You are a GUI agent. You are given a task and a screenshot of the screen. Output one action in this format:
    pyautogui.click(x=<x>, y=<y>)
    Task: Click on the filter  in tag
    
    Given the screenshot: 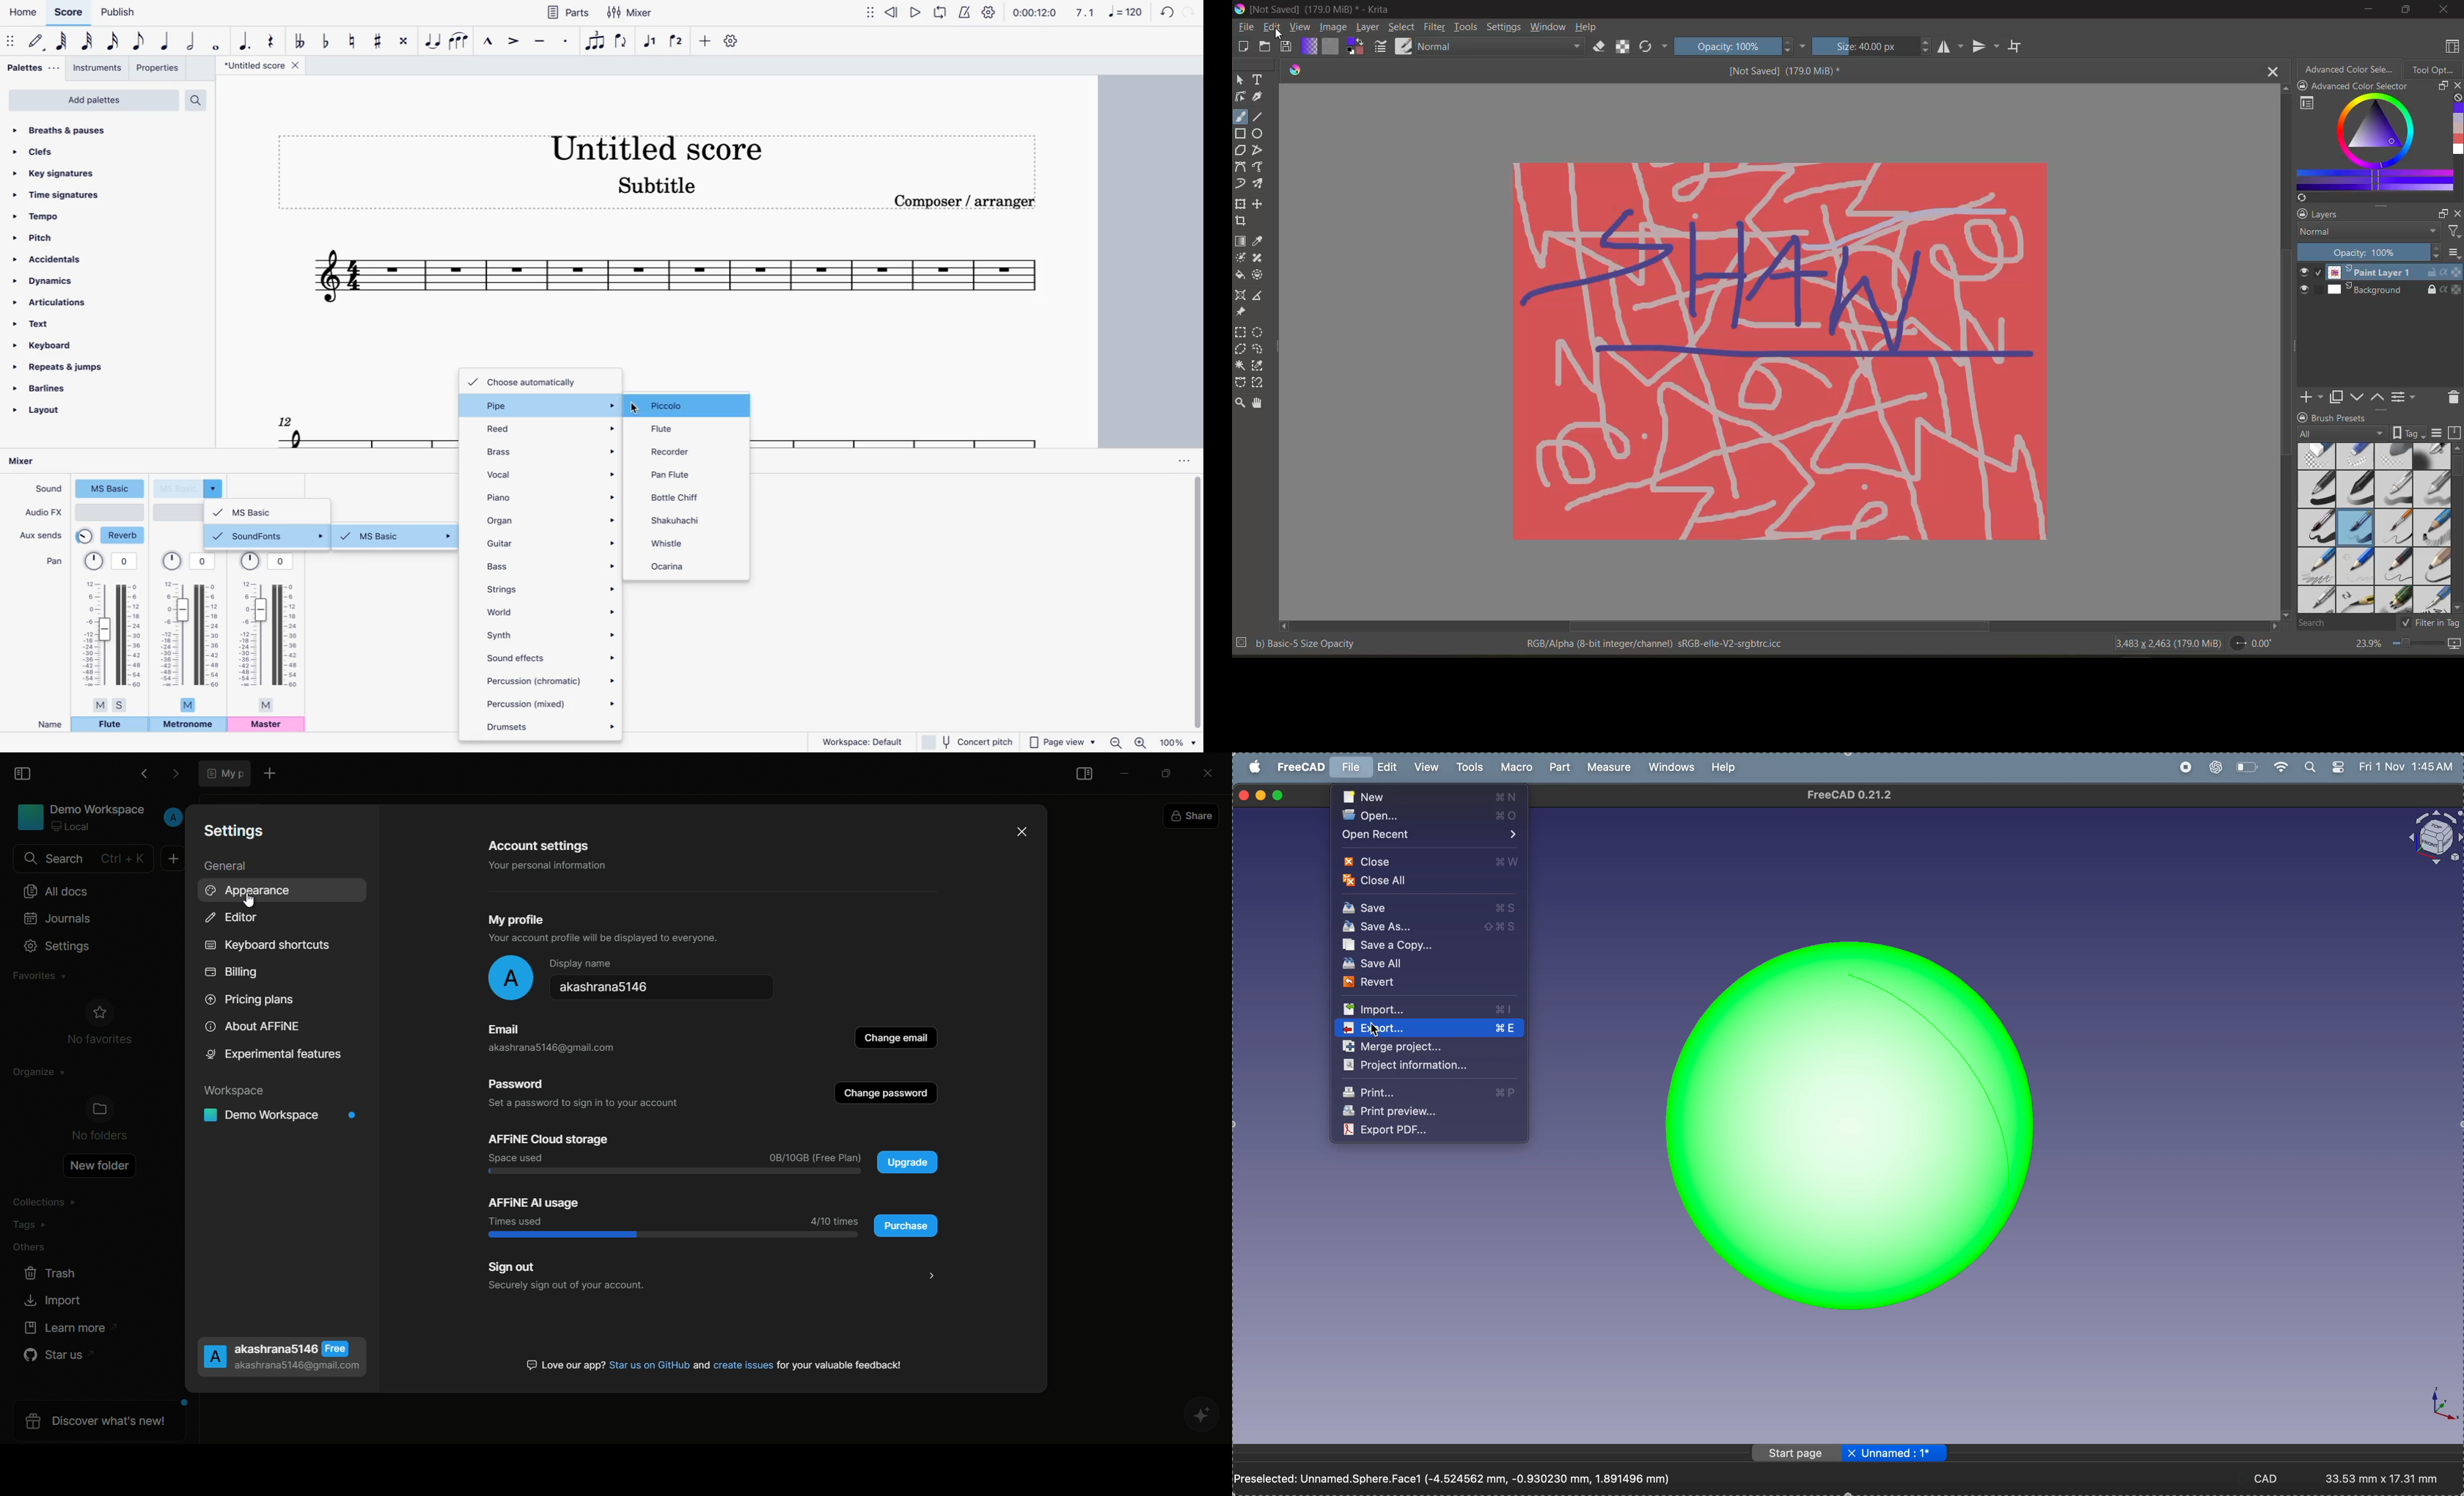 What is the action you would take?
    pyautogui.click(x=2429, y=624)
    